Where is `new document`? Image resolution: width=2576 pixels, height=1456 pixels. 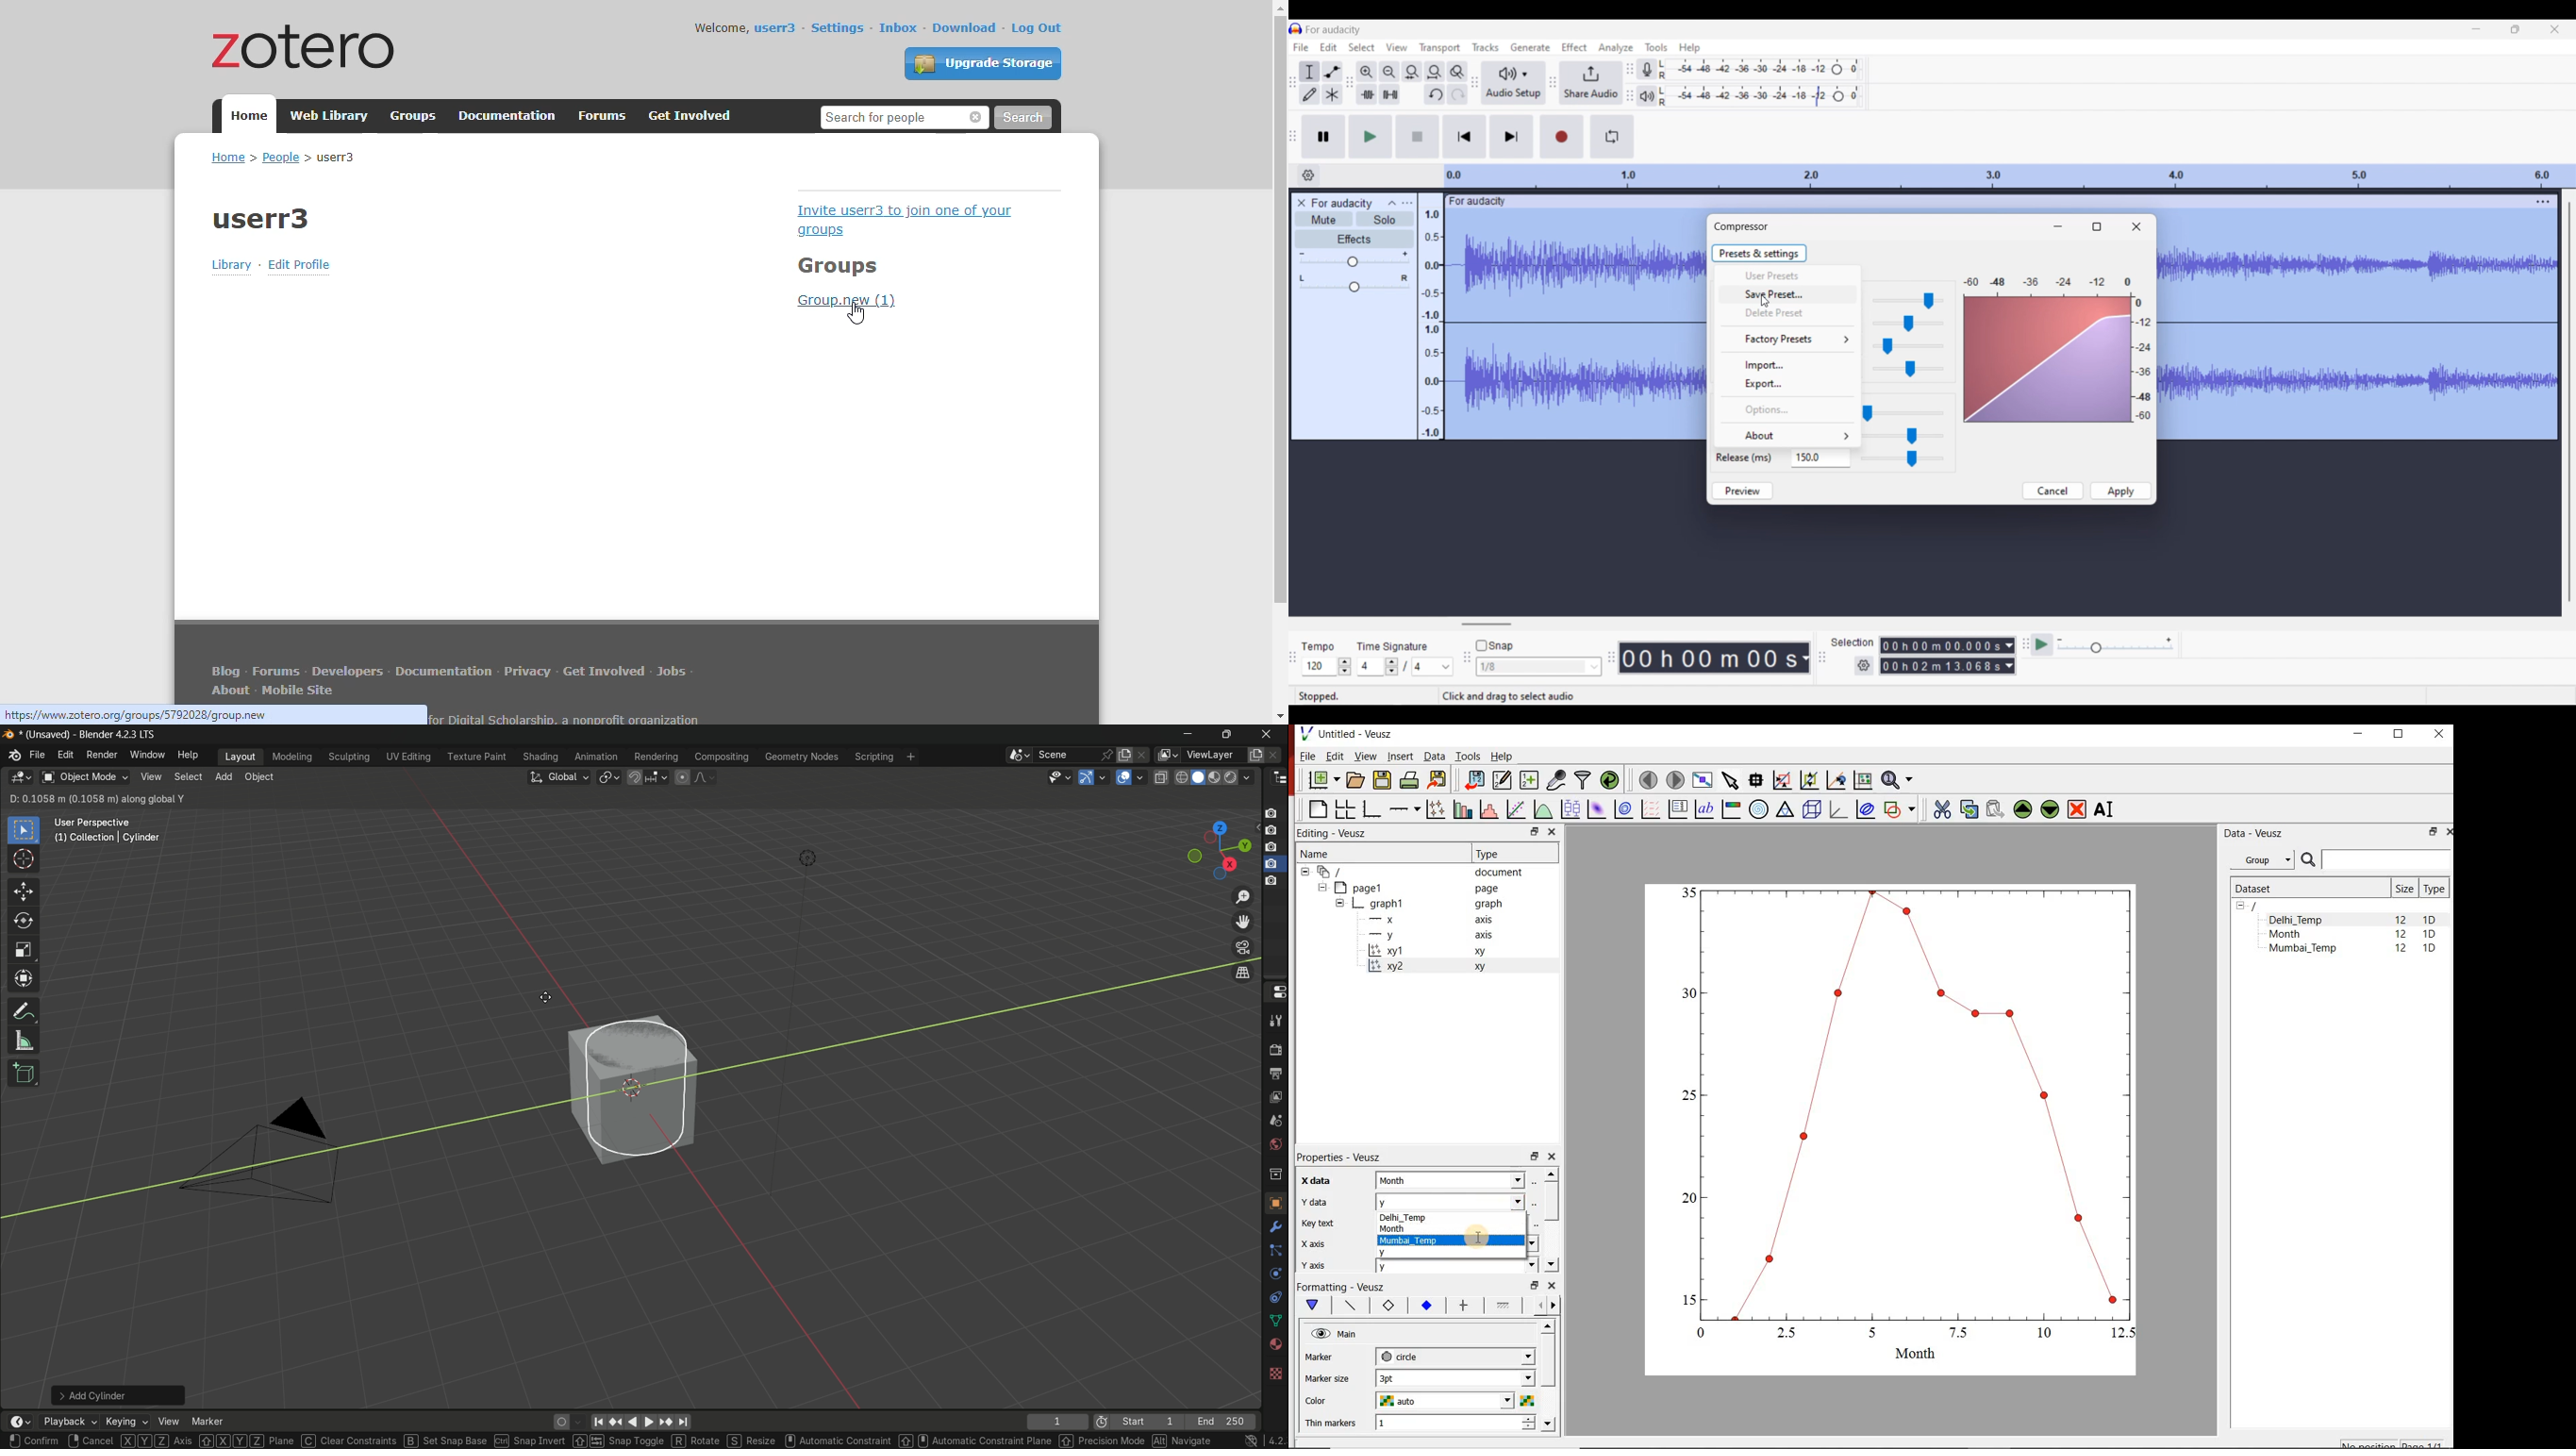
new document is located at coordinates (1322, 780).